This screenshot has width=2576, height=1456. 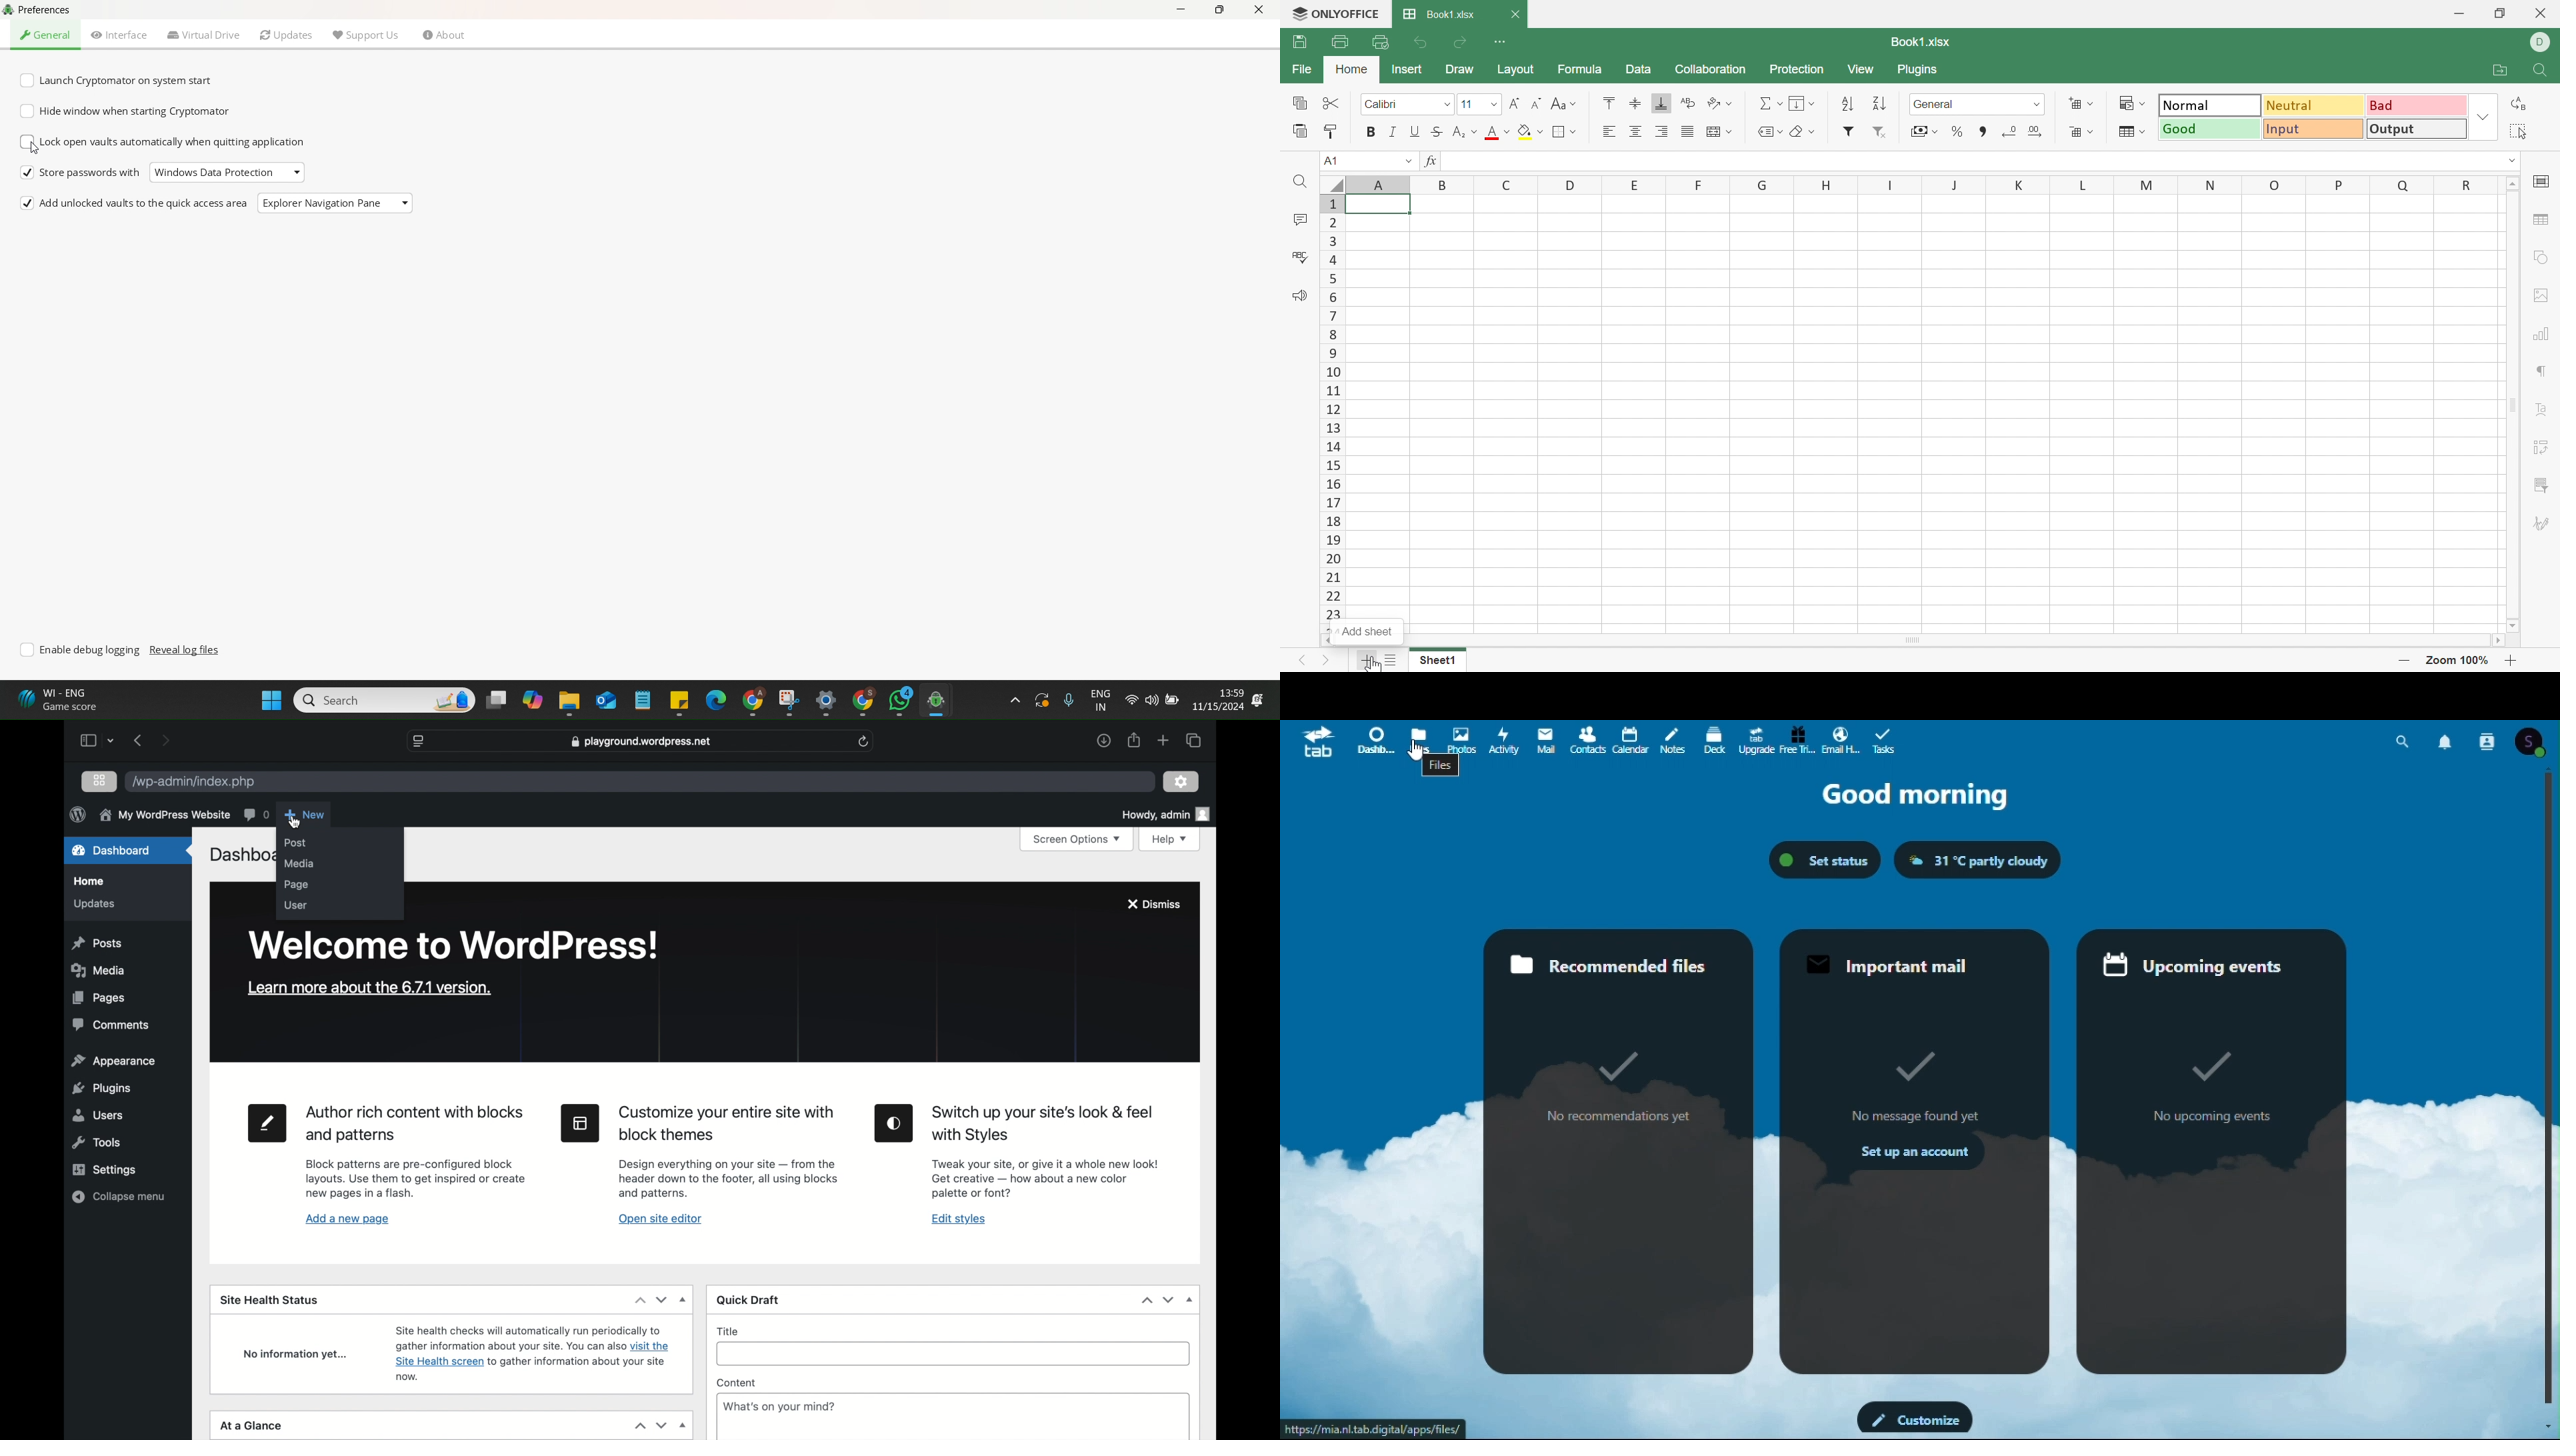 What do you see at coordinates (1150, 701) in the screenshot?
I see `Volume` at bounding box center [1150, 701].